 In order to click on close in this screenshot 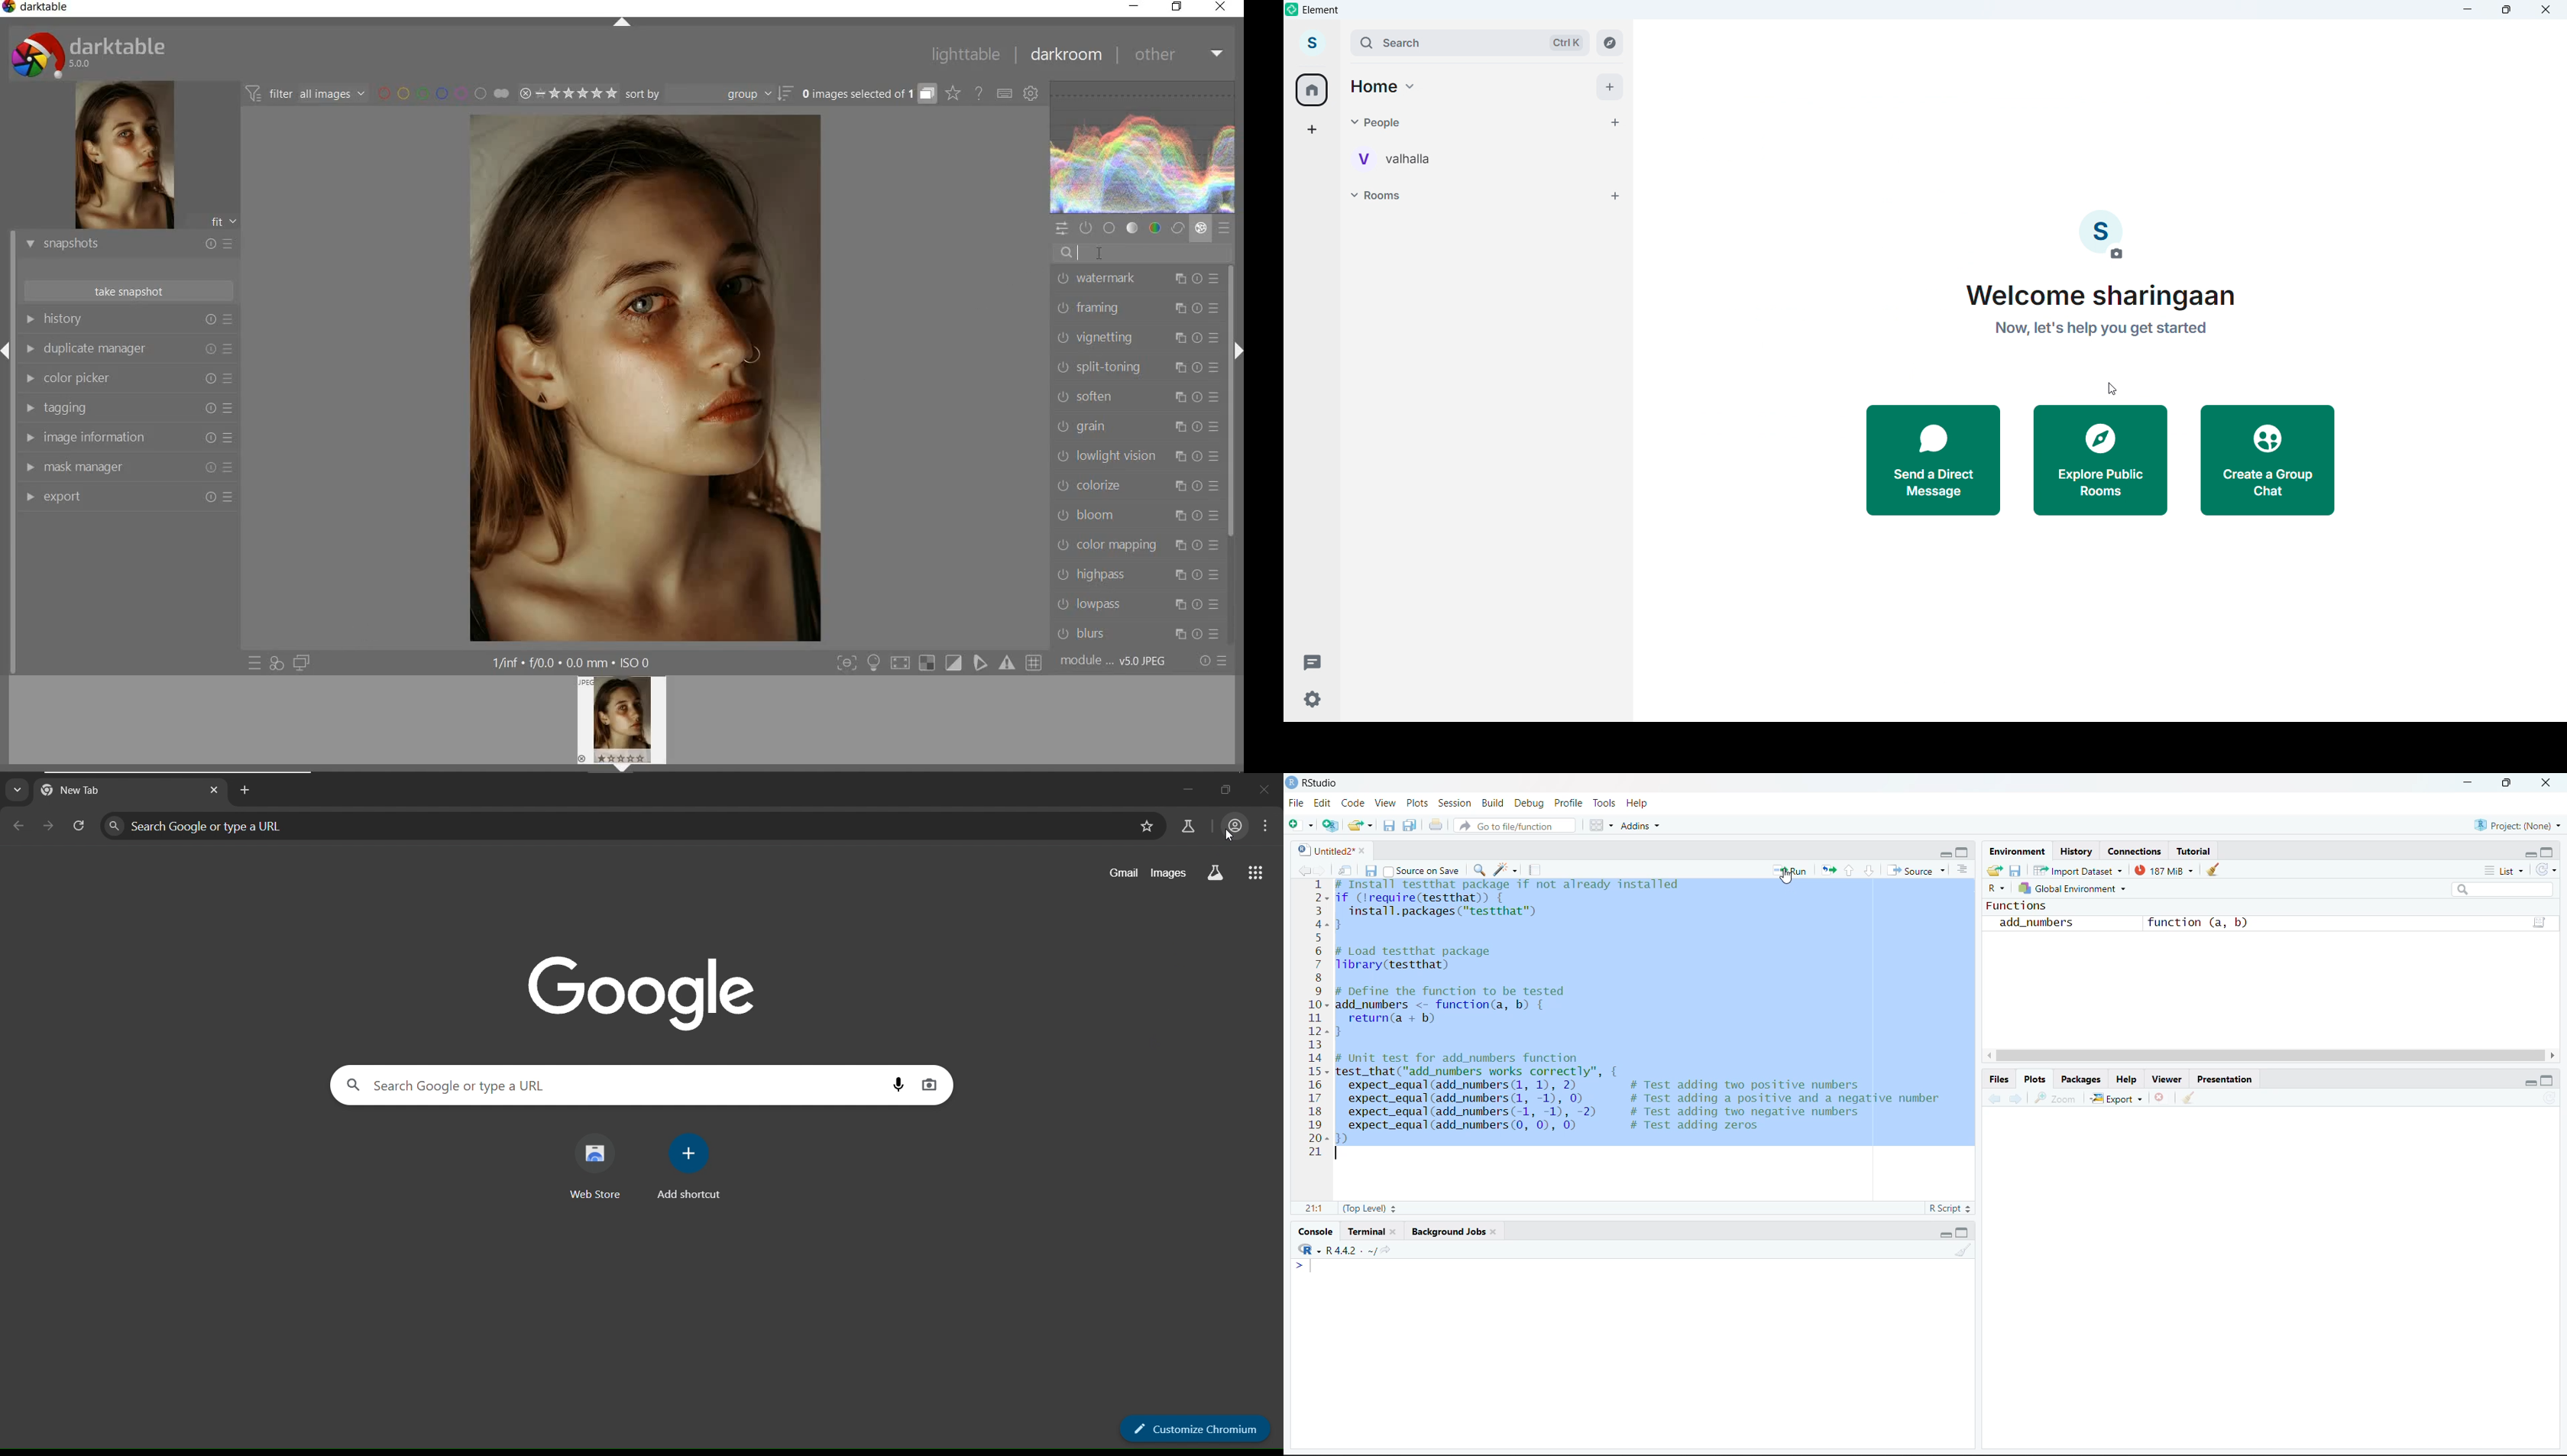, I will do `click(1268, 790)`.